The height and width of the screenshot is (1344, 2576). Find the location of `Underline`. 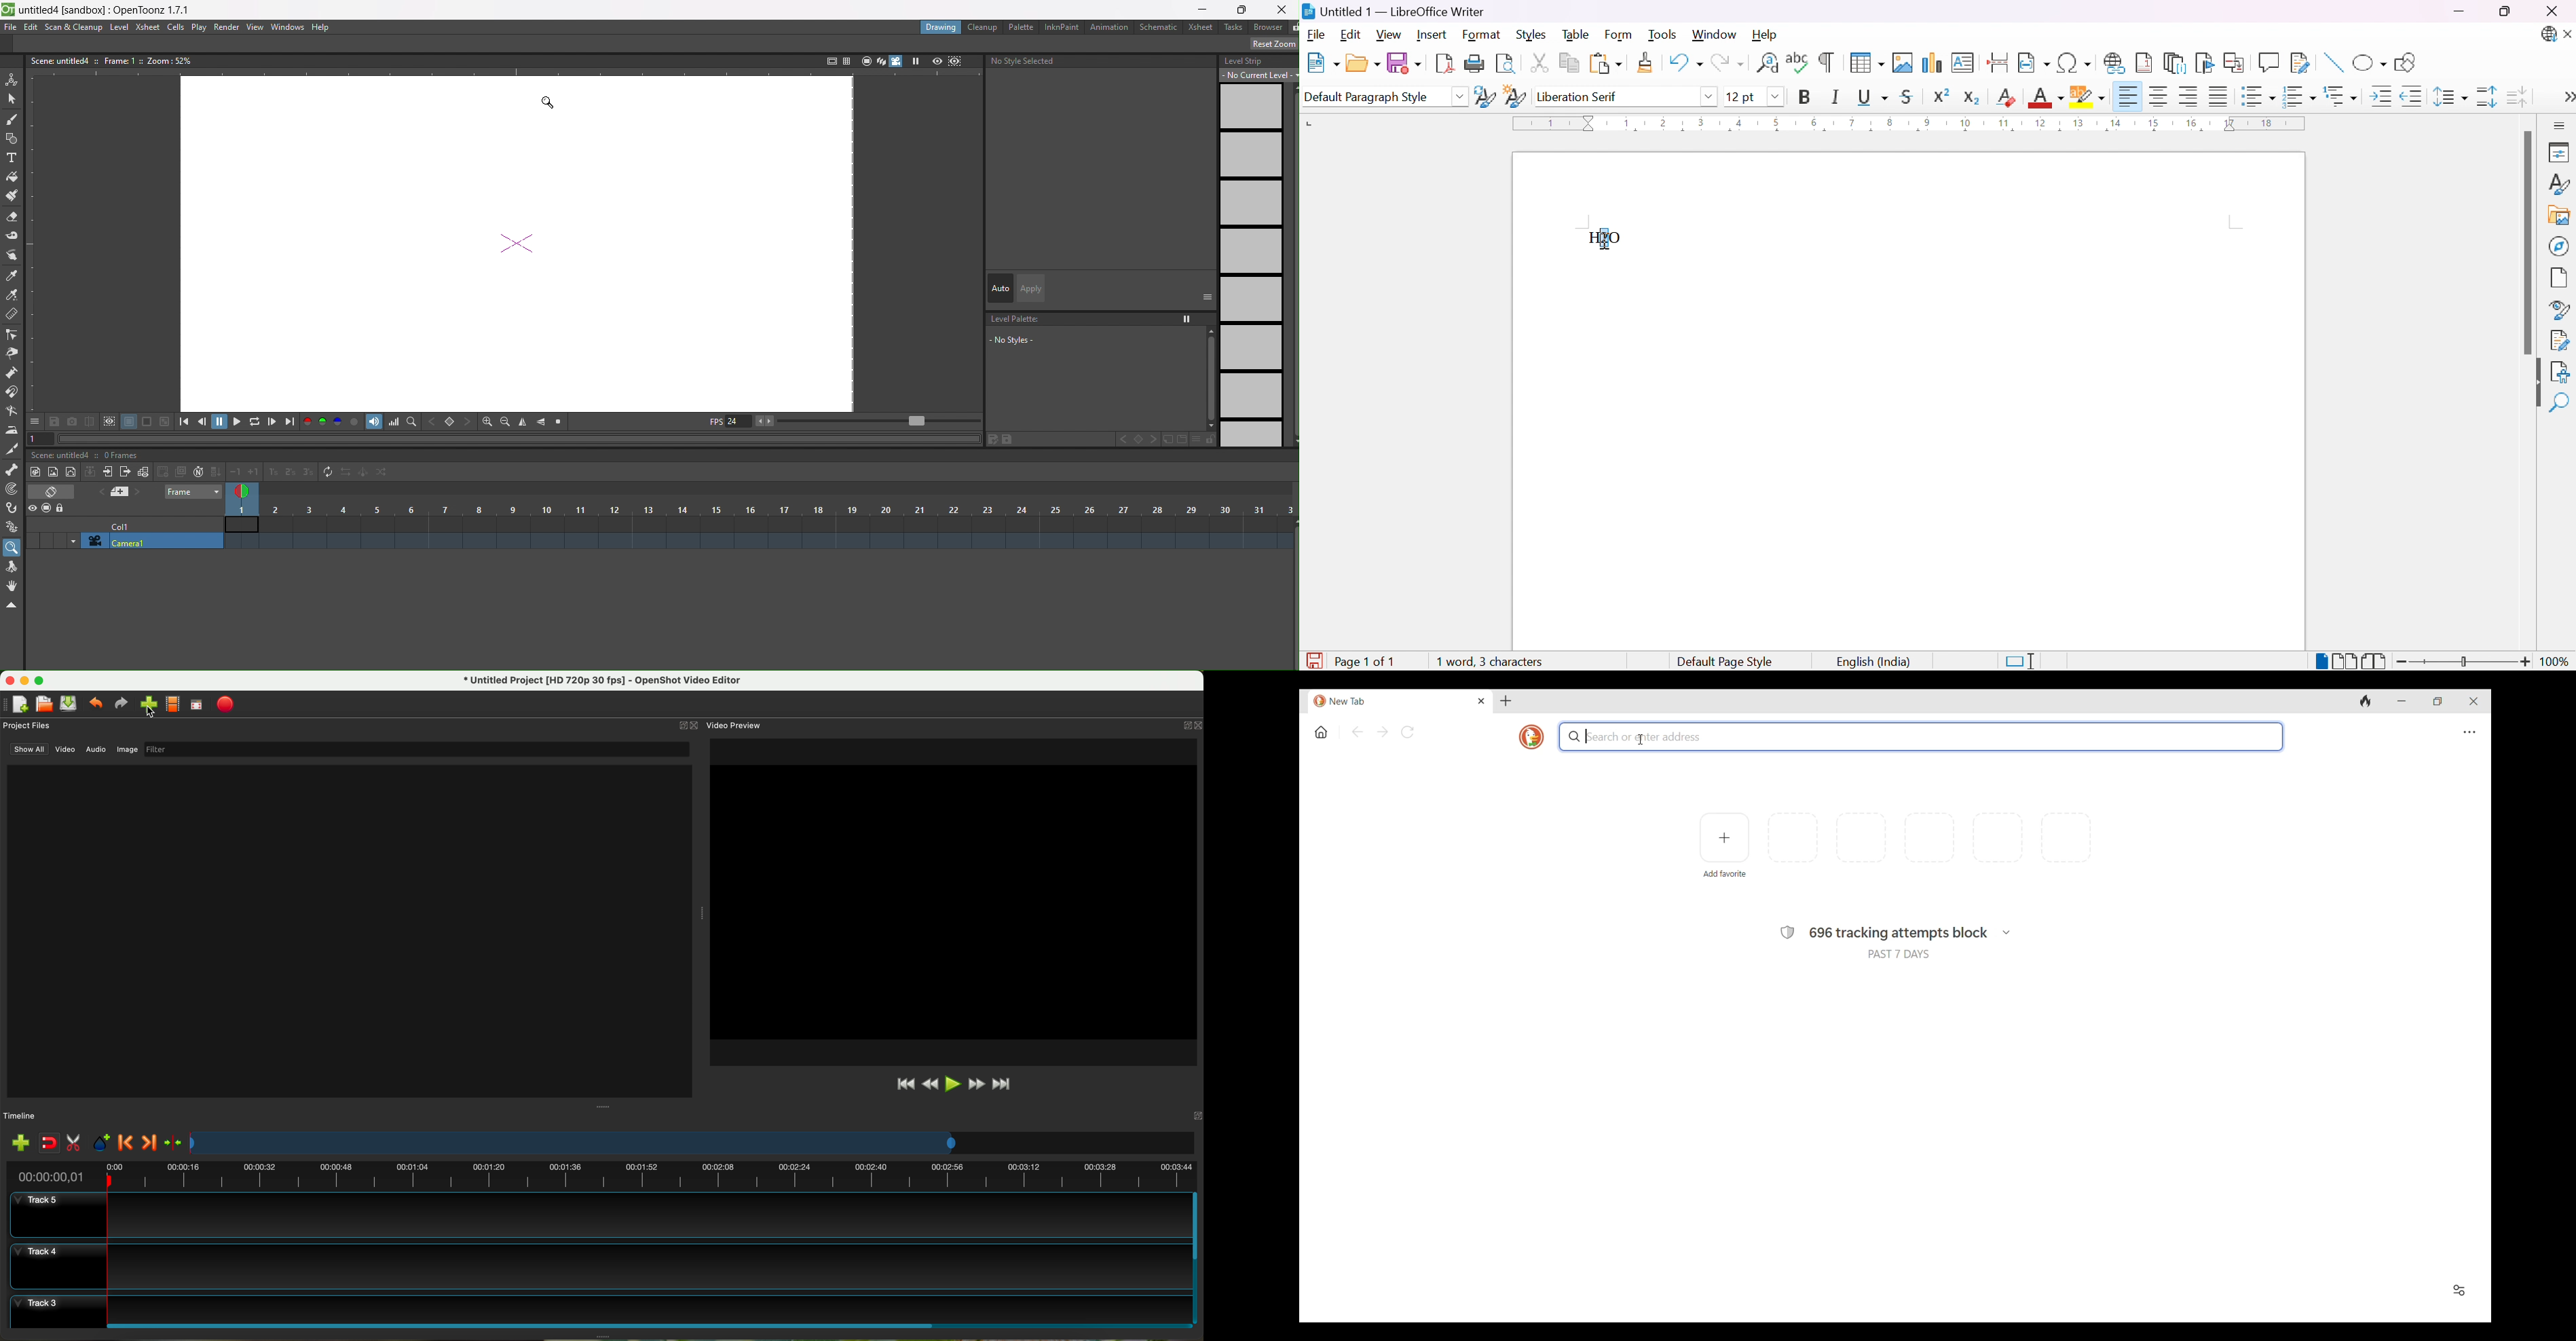

Underline is located at coordinates (1872, 96).